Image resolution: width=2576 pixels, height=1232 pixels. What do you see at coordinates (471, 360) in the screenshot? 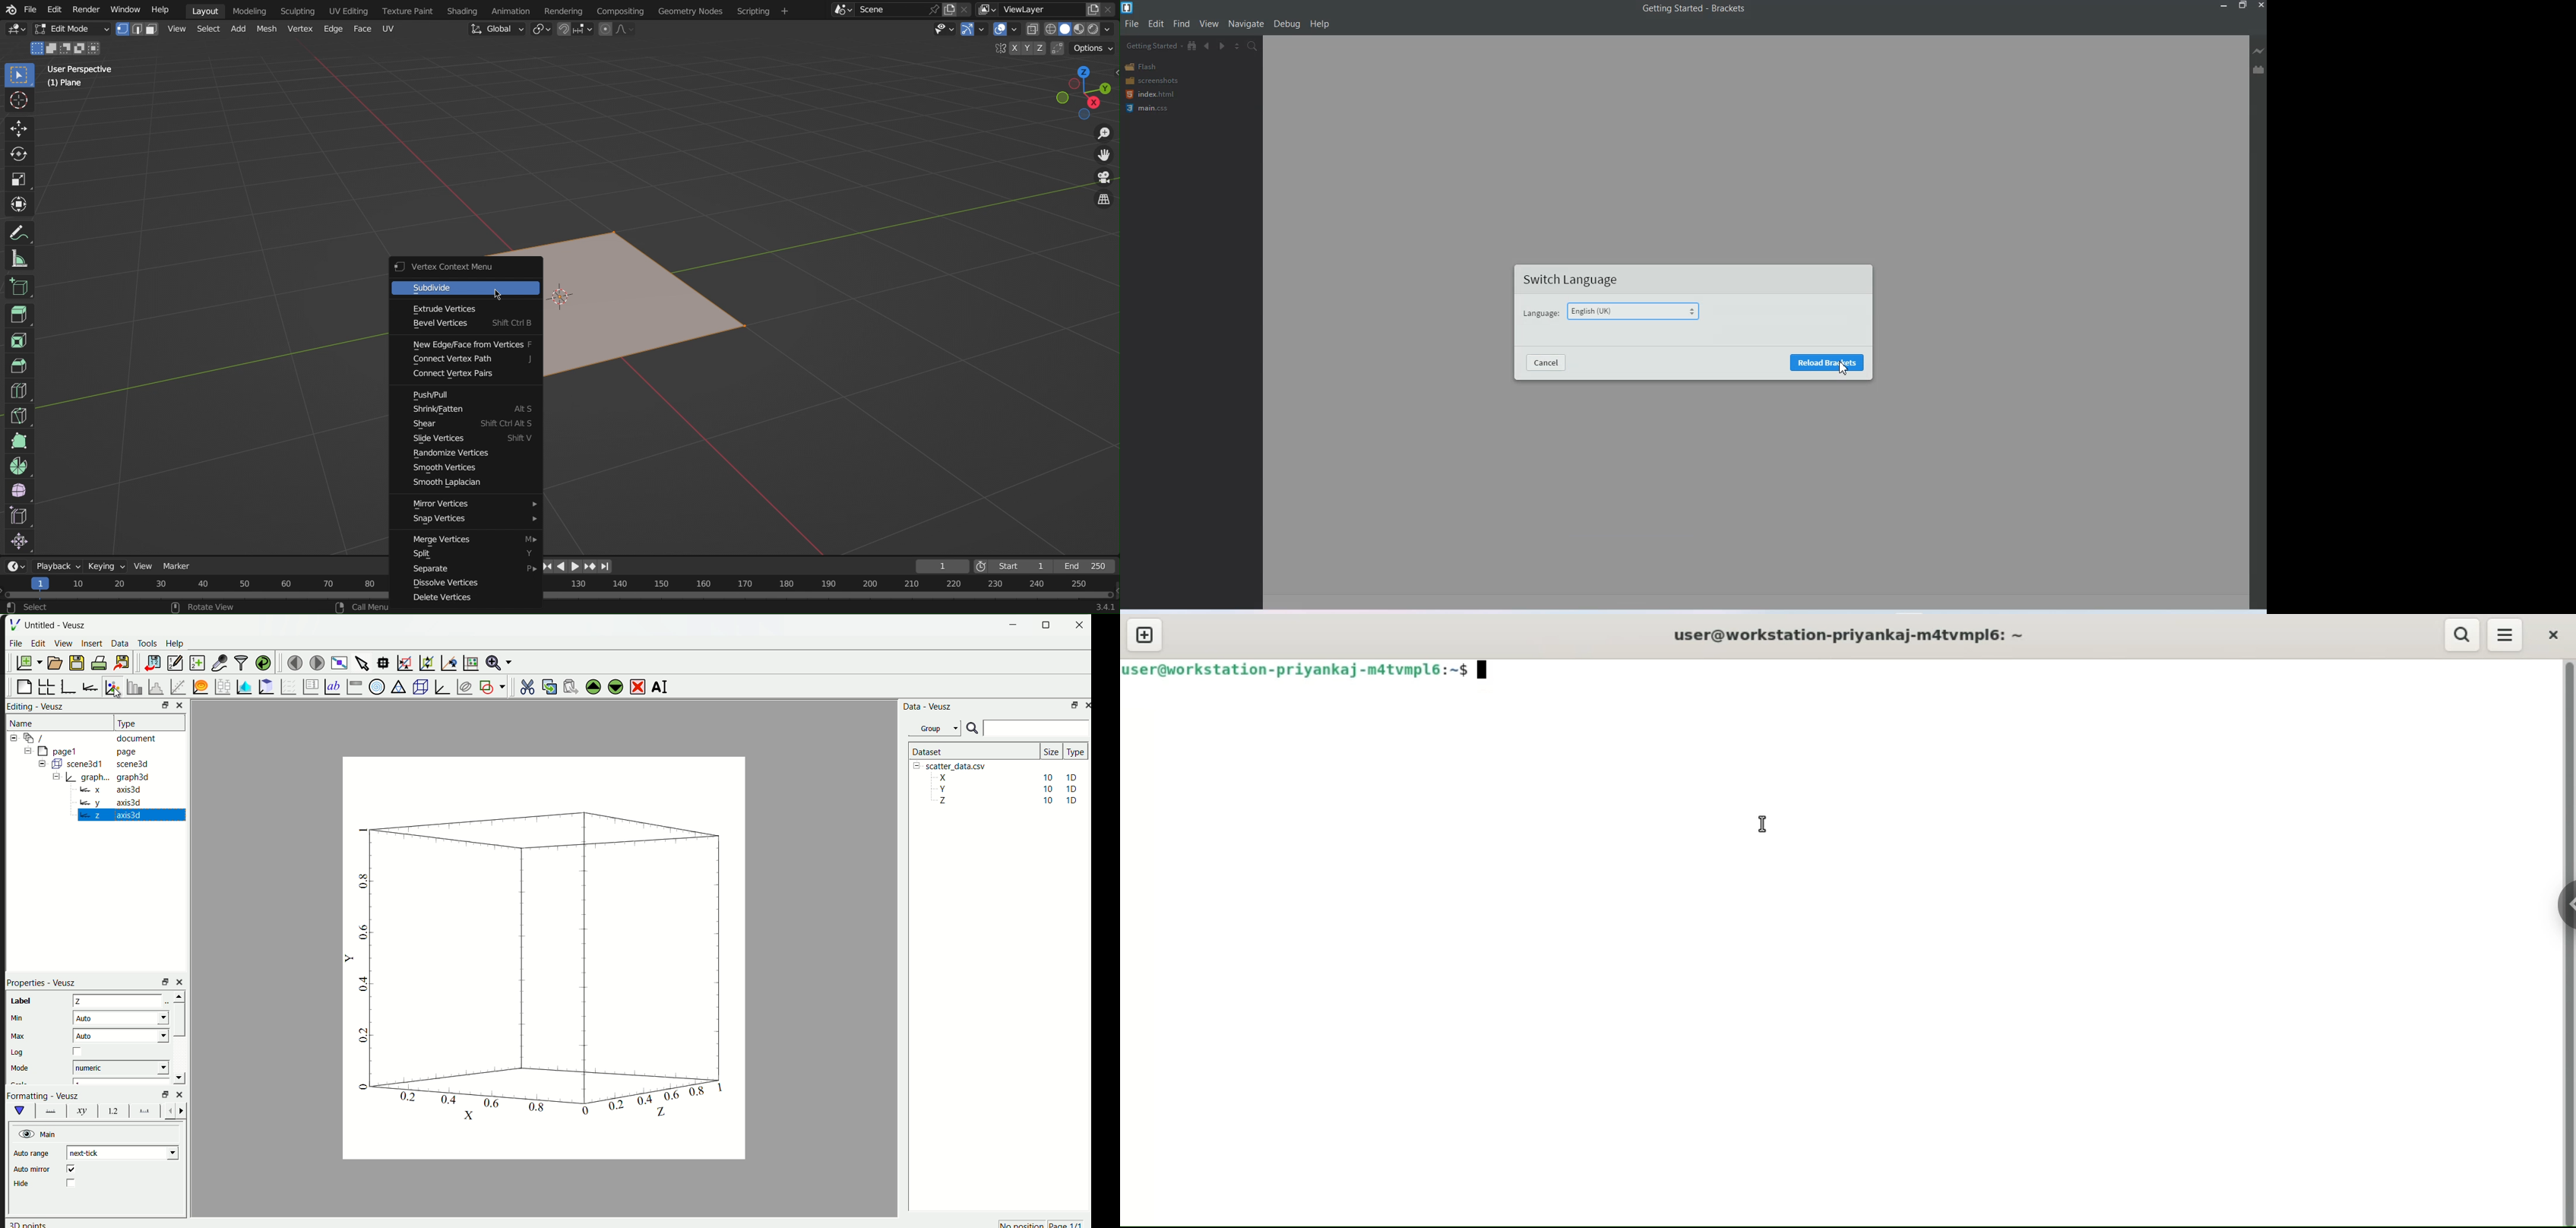
I see `Connect Vertex Path` at bounding box center [471, 360].